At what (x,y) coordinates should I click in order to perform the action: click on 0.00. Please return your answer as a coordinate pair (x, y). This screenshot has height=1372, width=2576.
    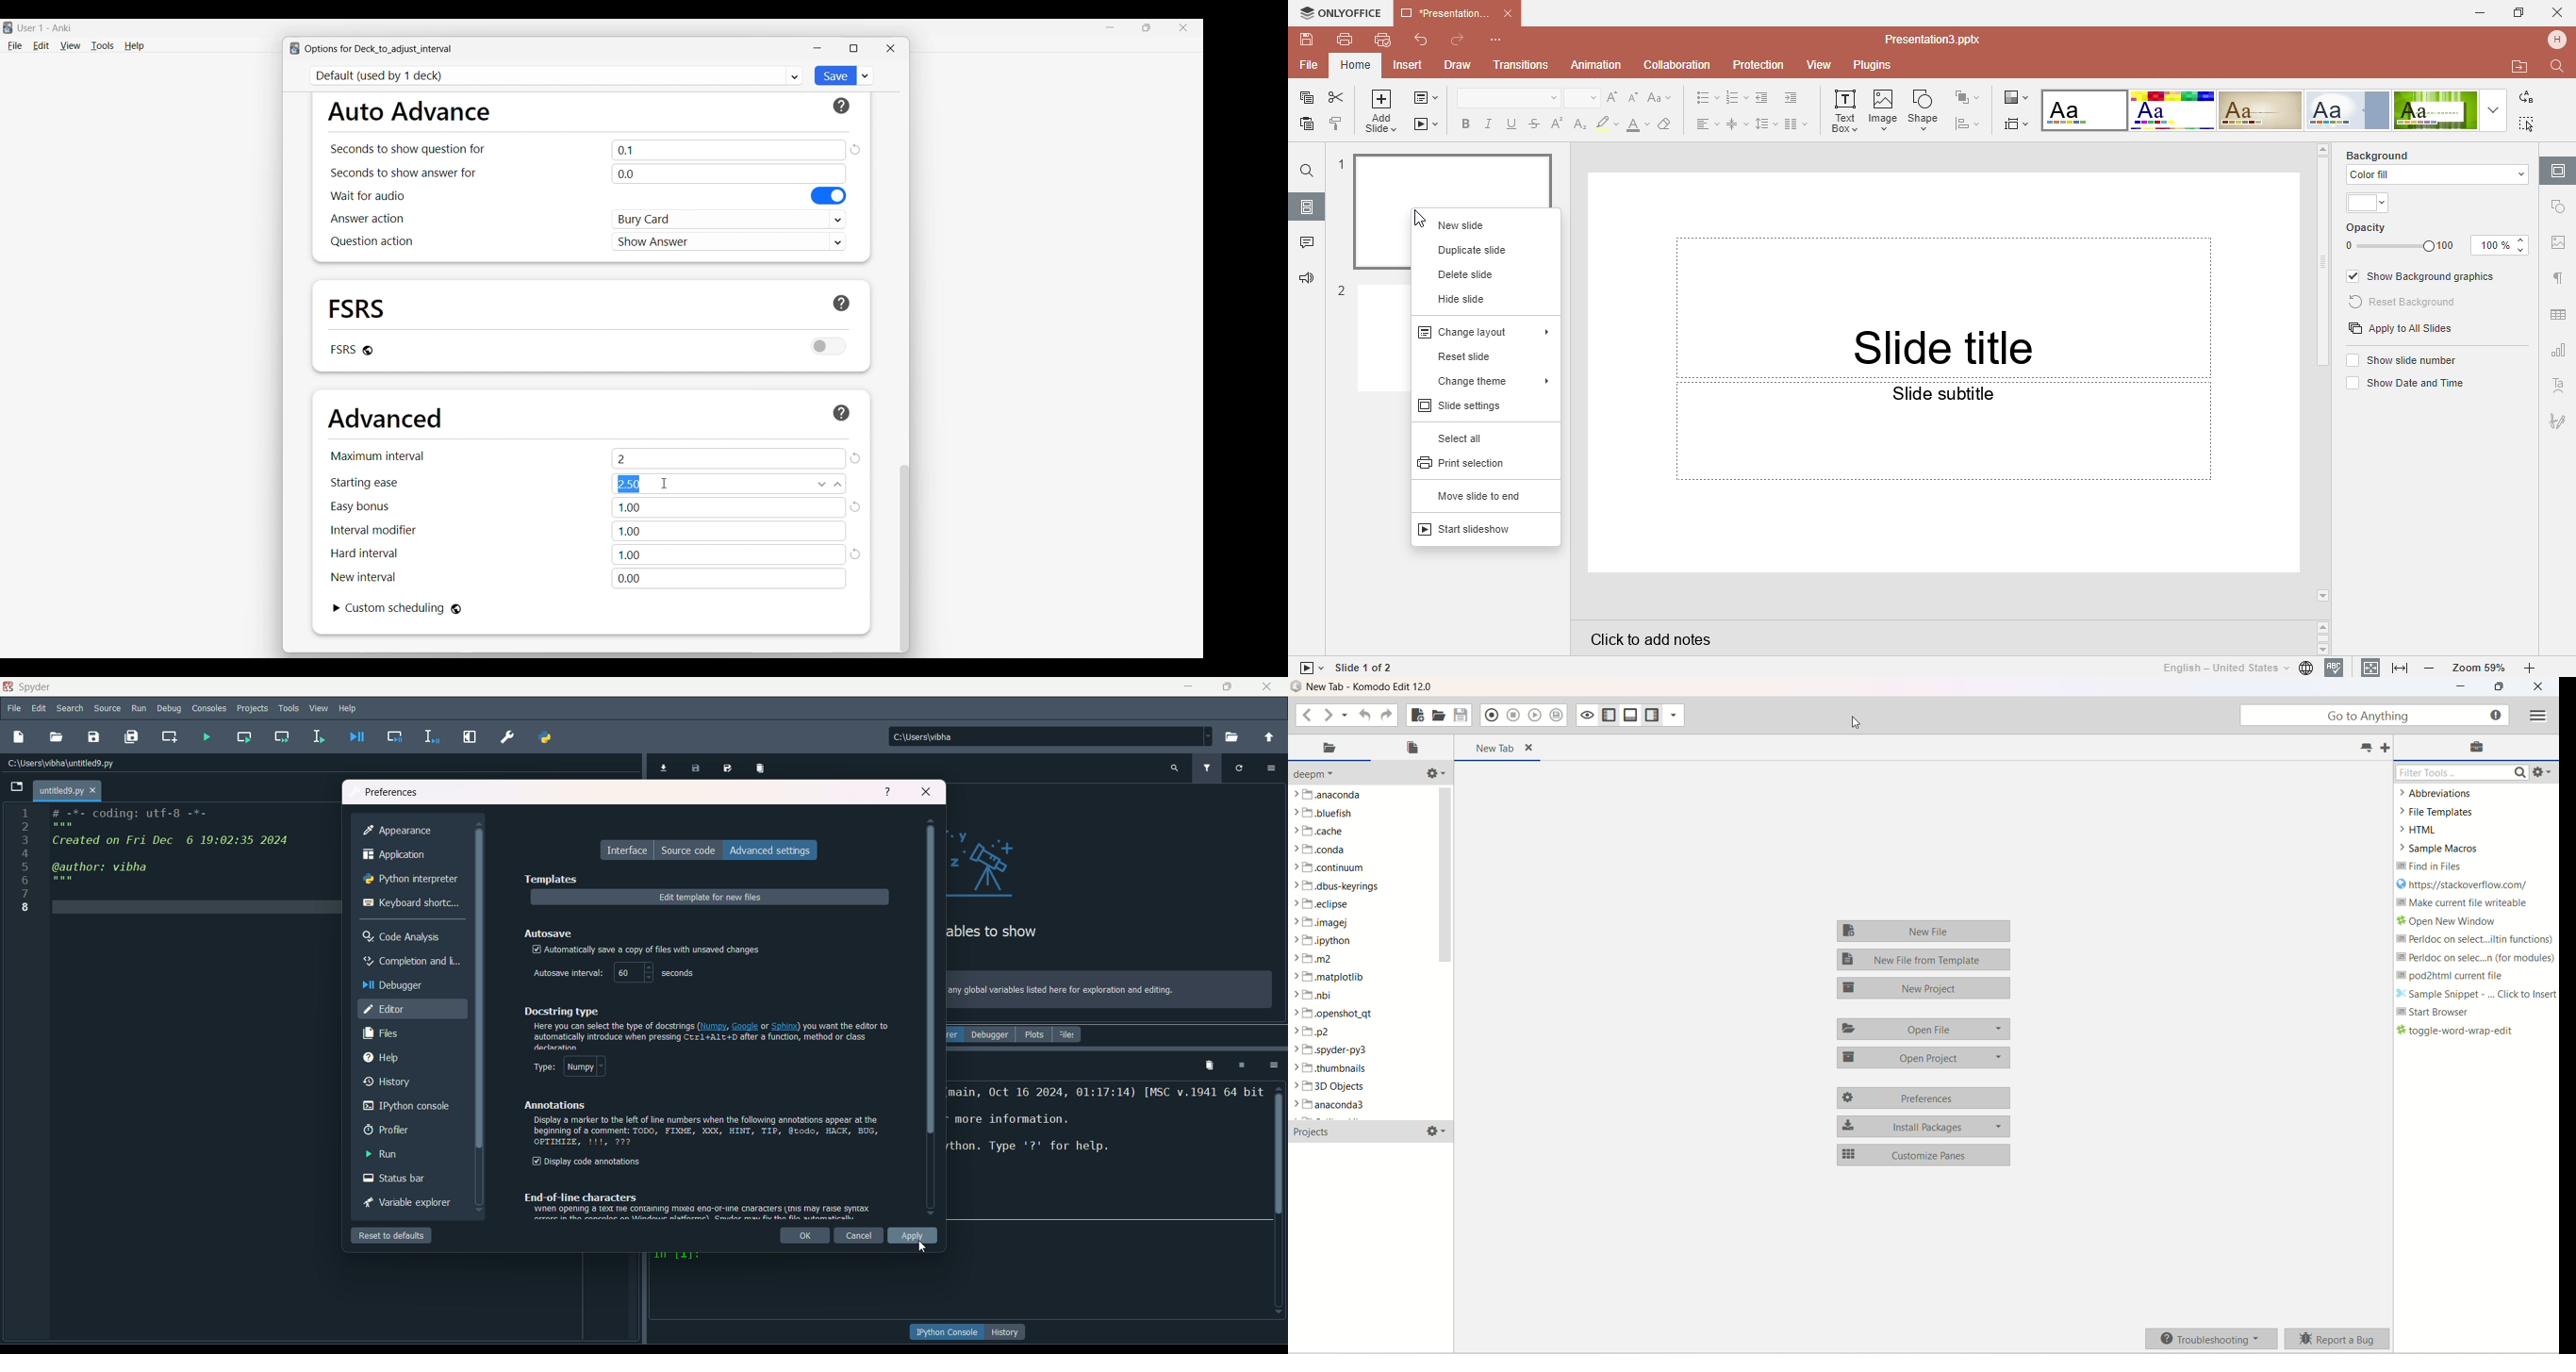
    Looking at the image, I should click on (729, 579).